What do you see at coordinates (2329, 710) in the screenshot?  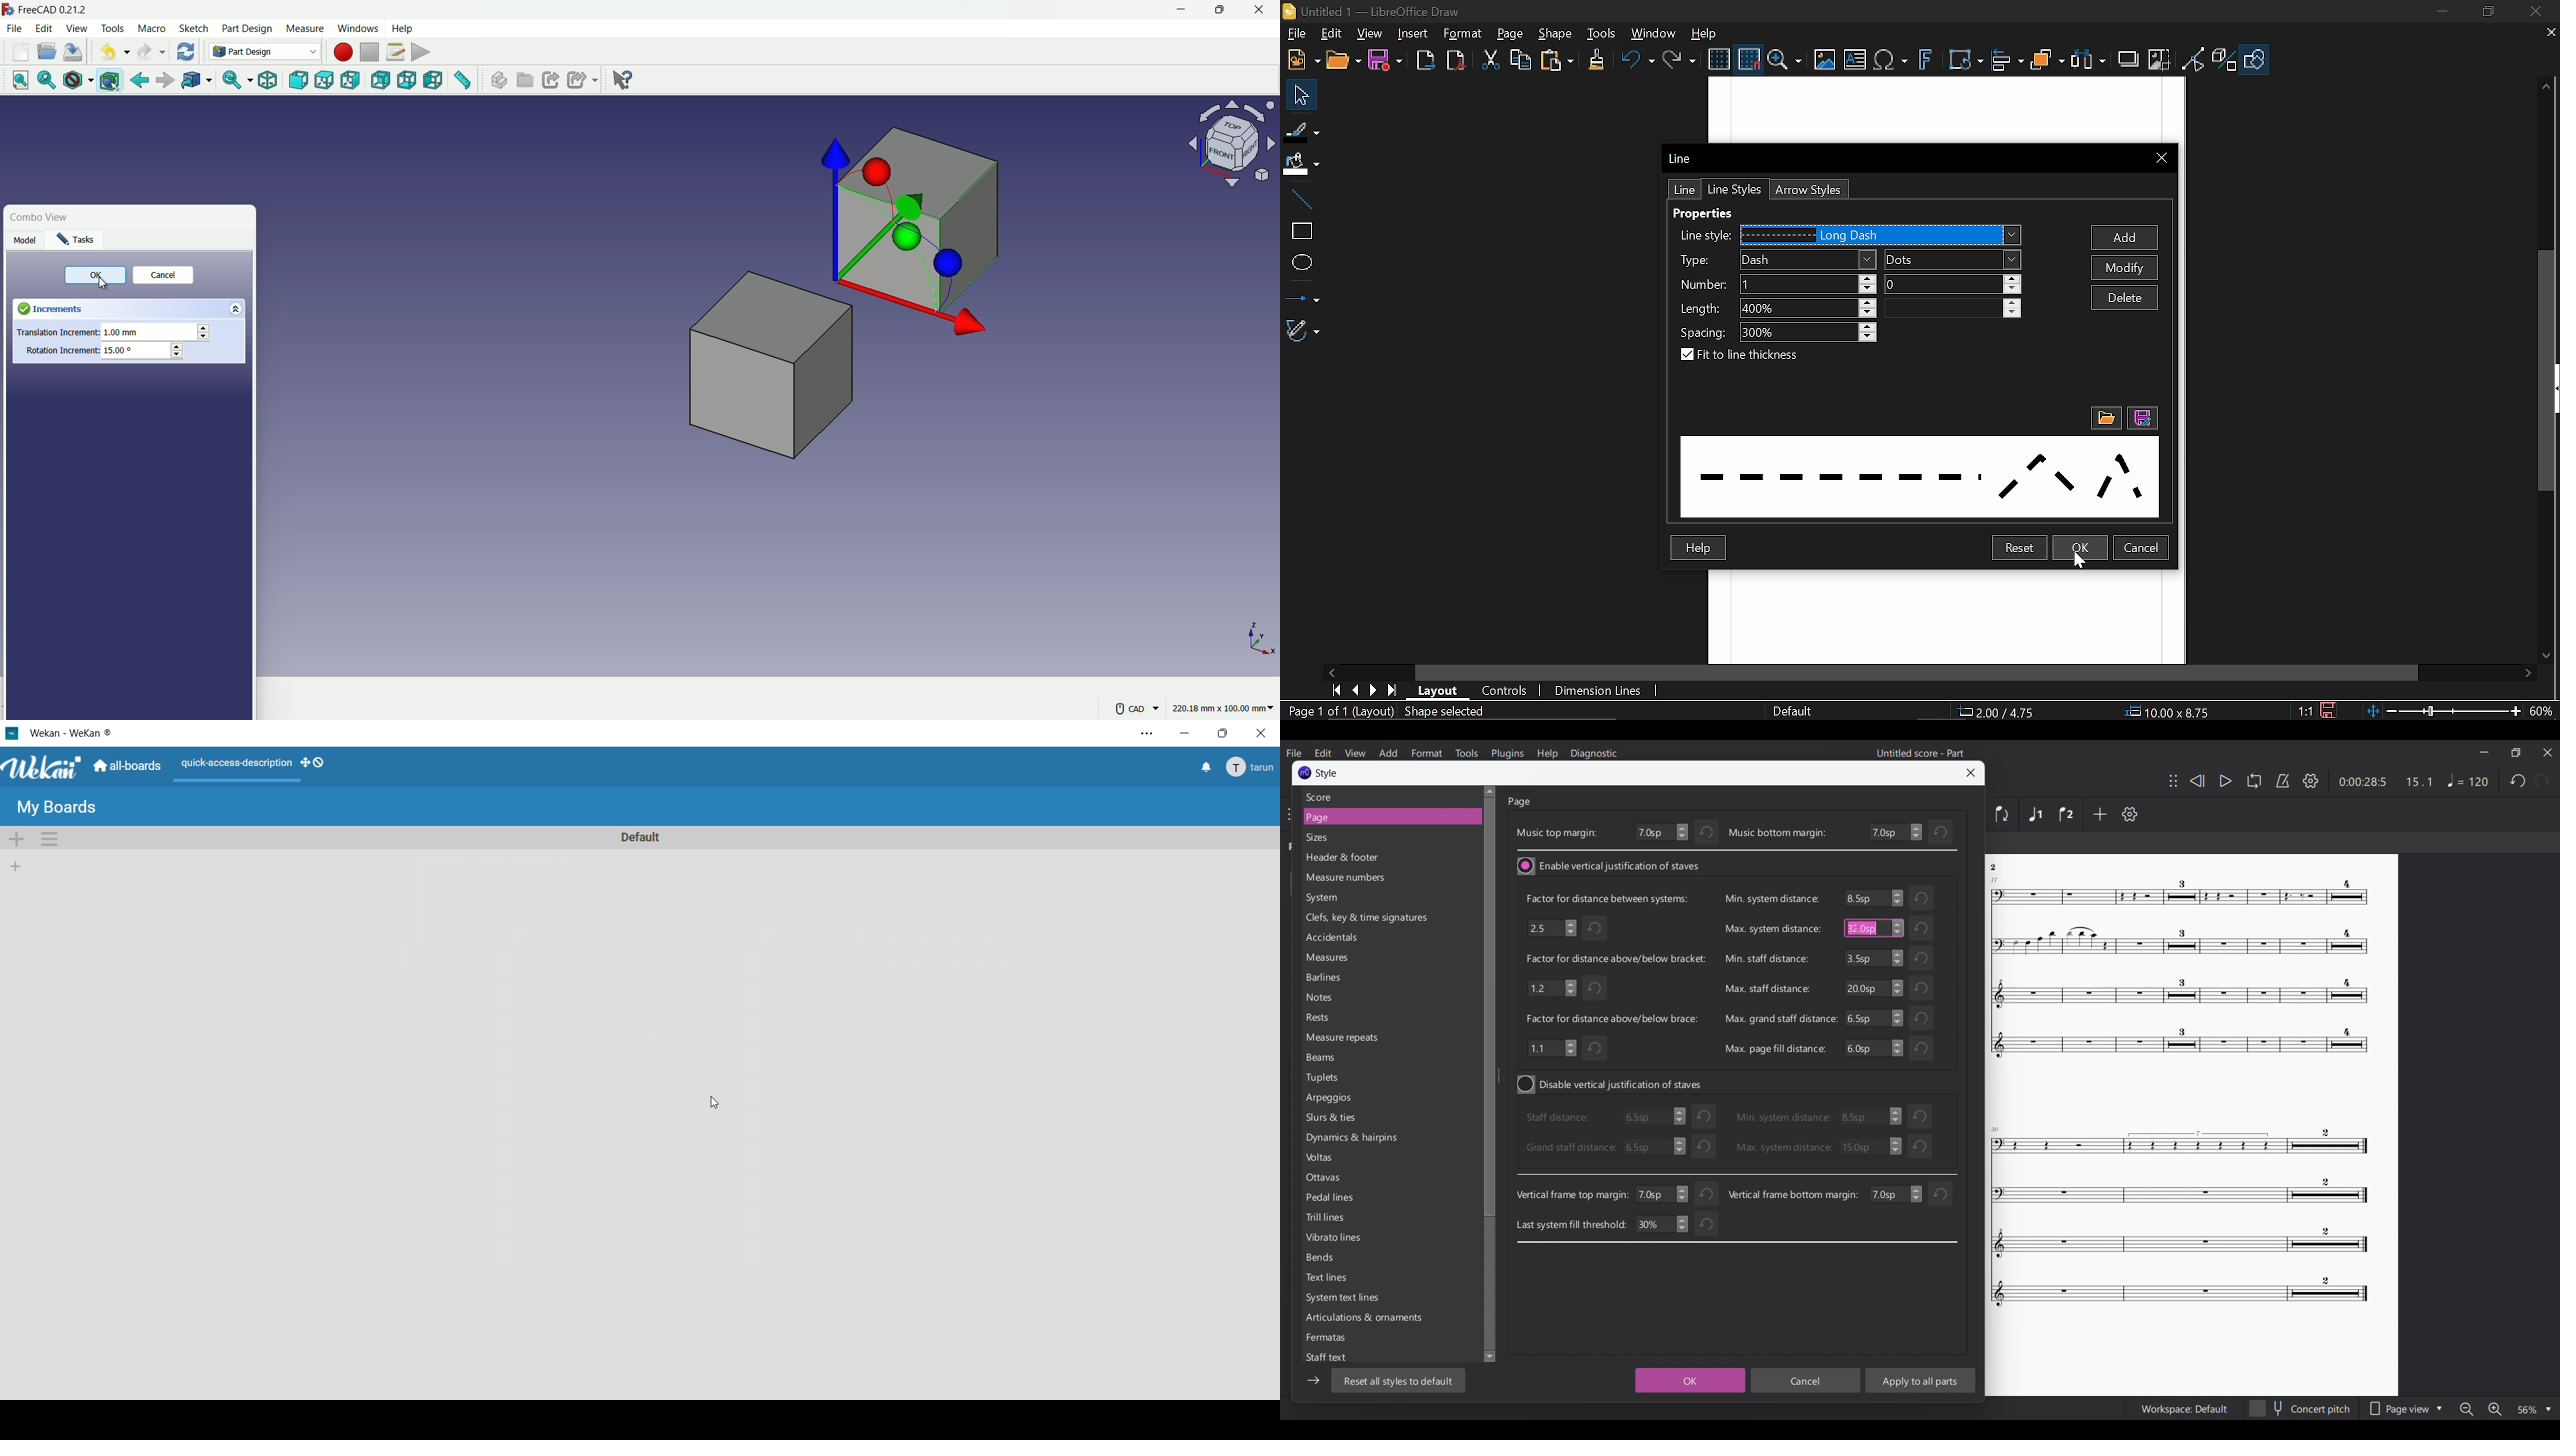 I see `Save` at bounding box center [2329, 710].